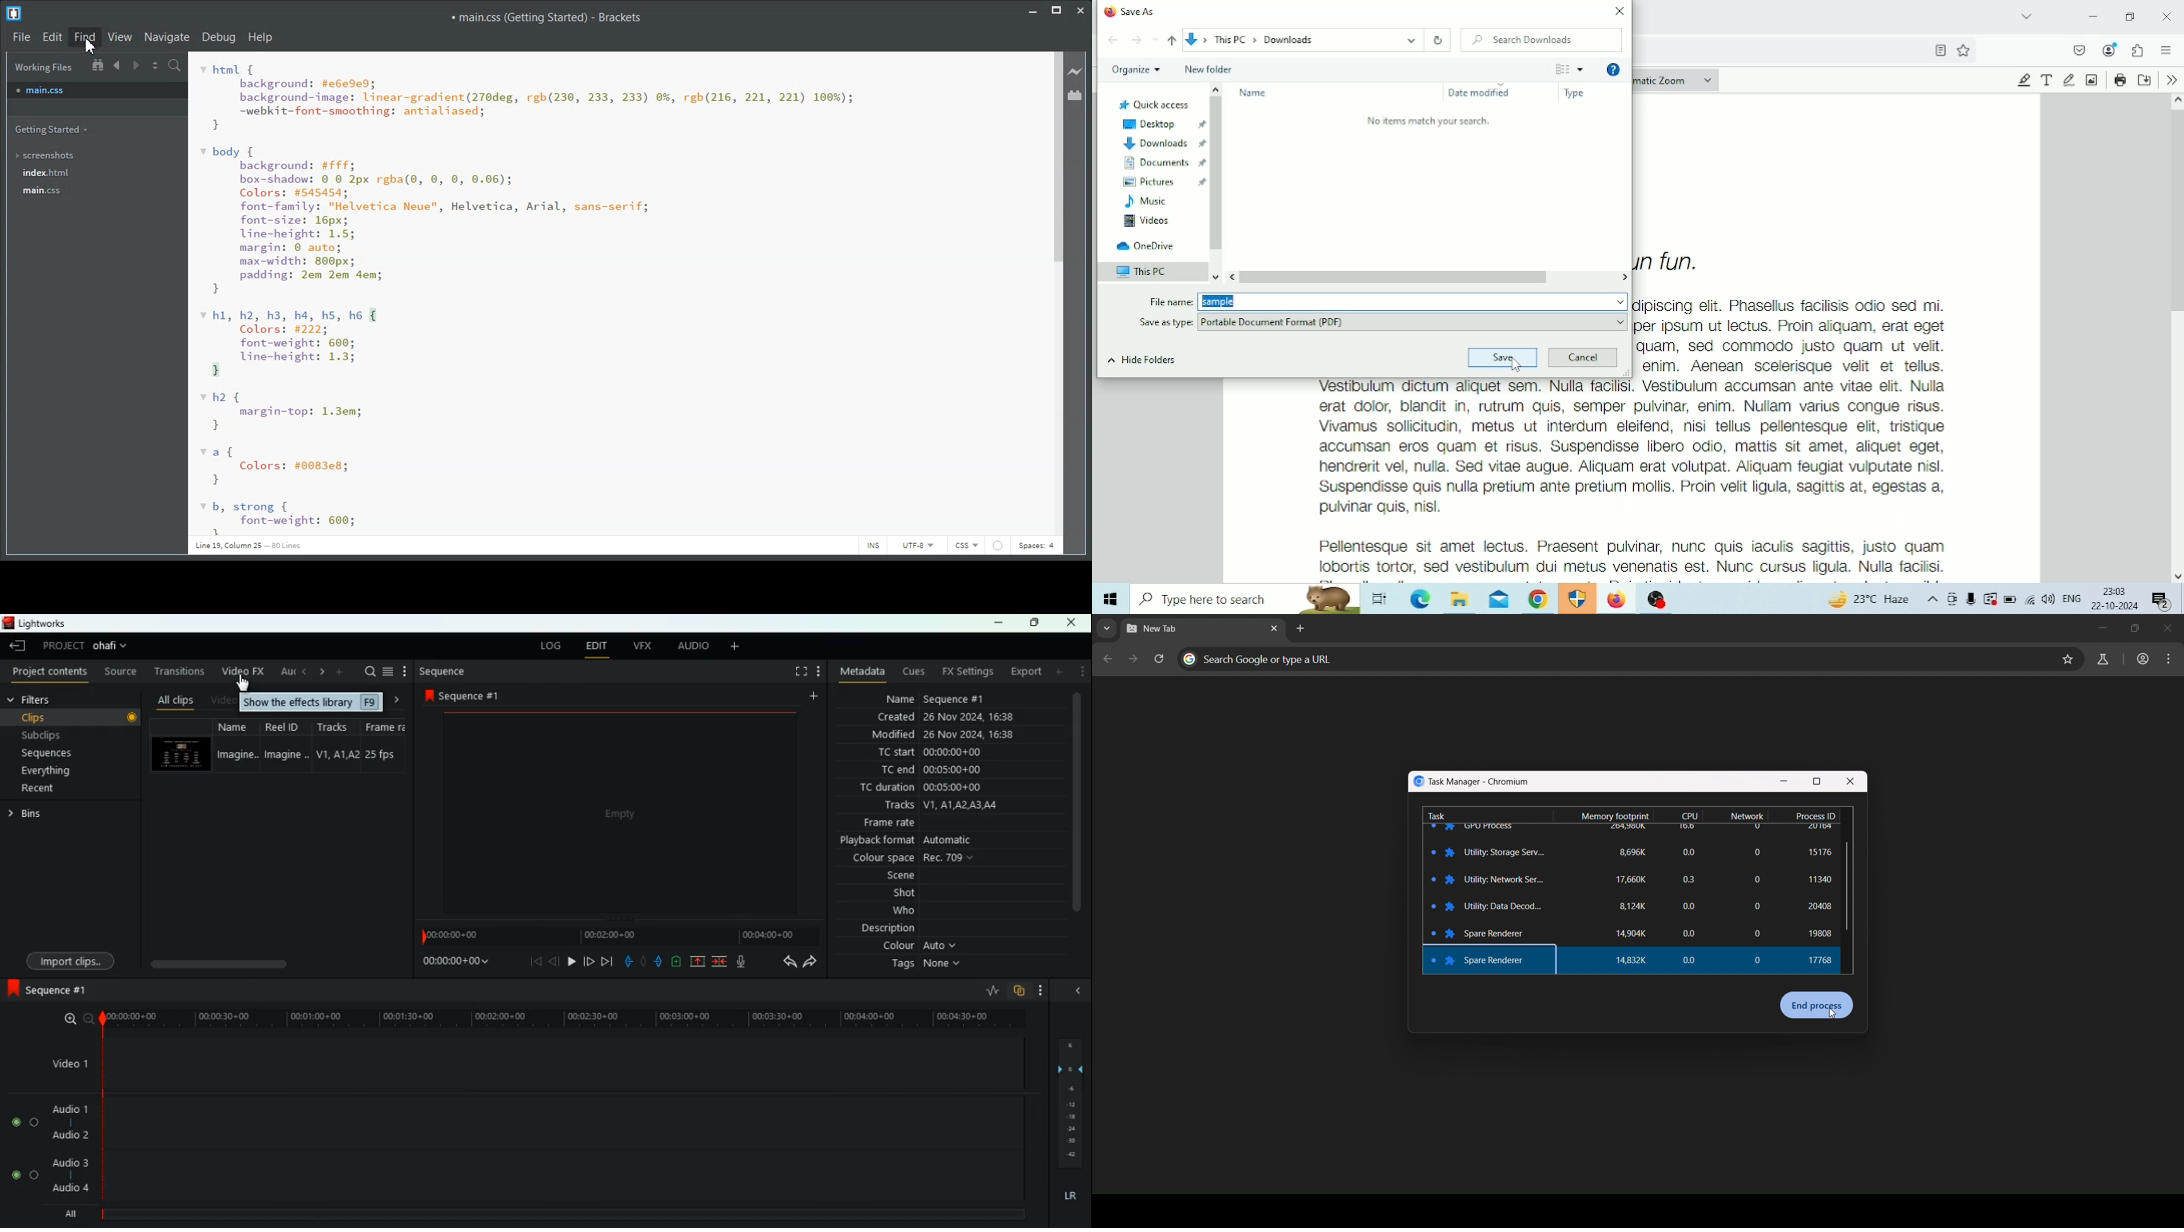 This screenshot has height=1232, width=2184. I want to click on Pictures, so click(1158, 182).